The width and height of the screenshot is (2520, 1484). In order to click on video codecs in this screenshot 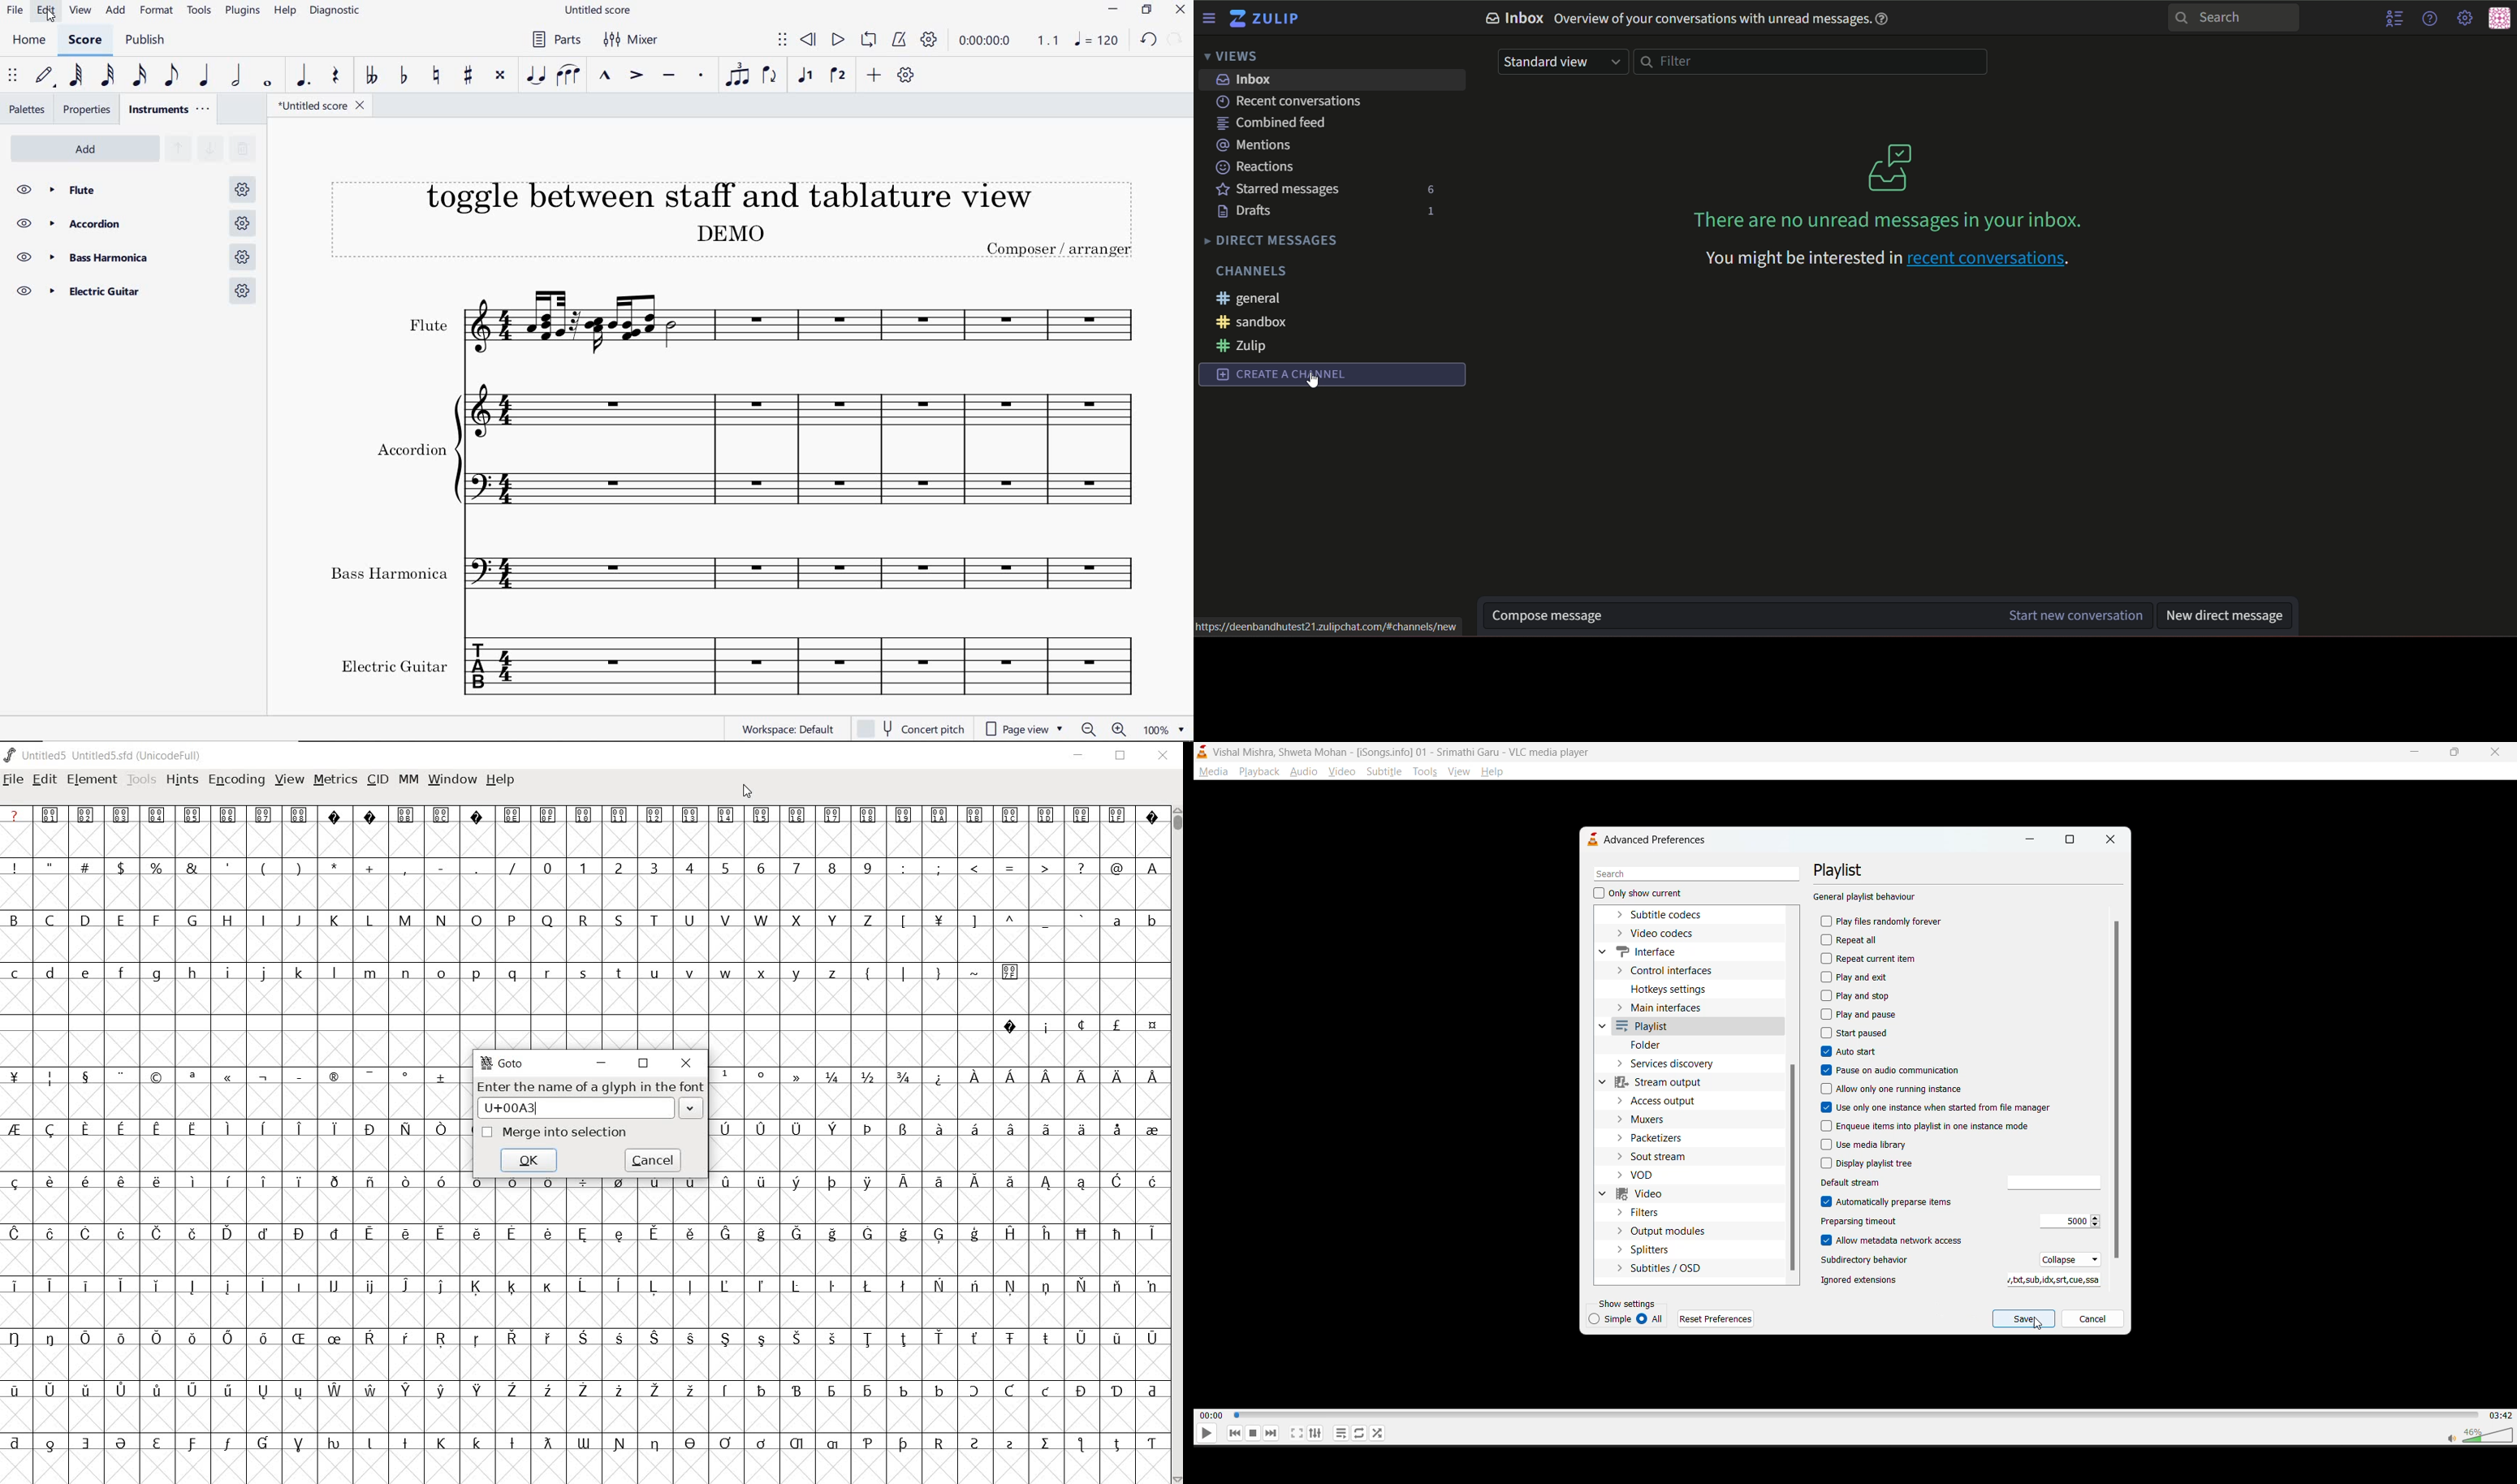, I will do `click(1665, 934)`.